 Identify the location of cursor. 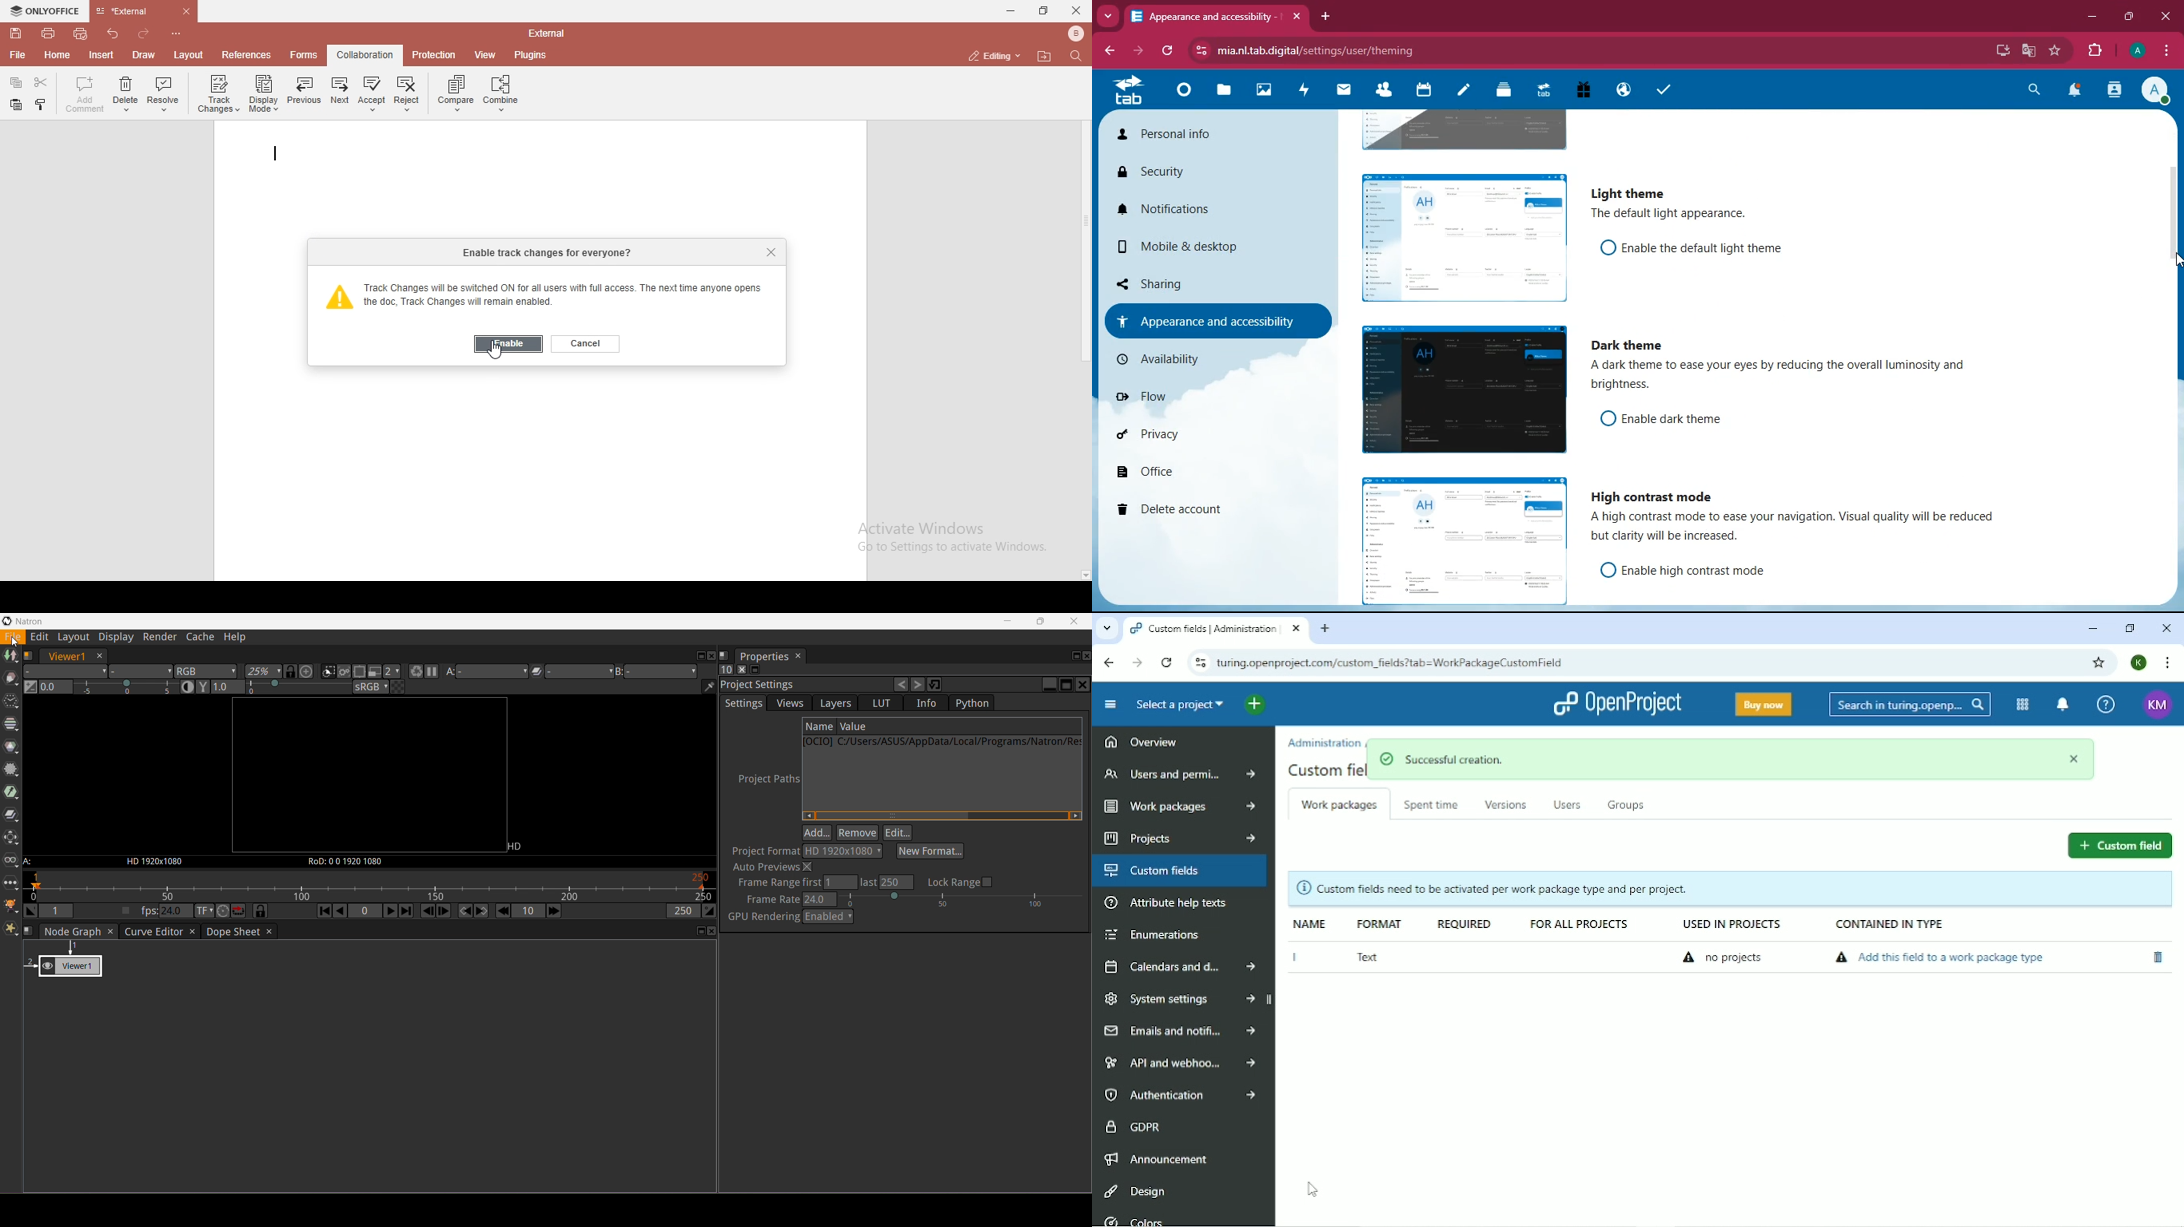
(492, 349).